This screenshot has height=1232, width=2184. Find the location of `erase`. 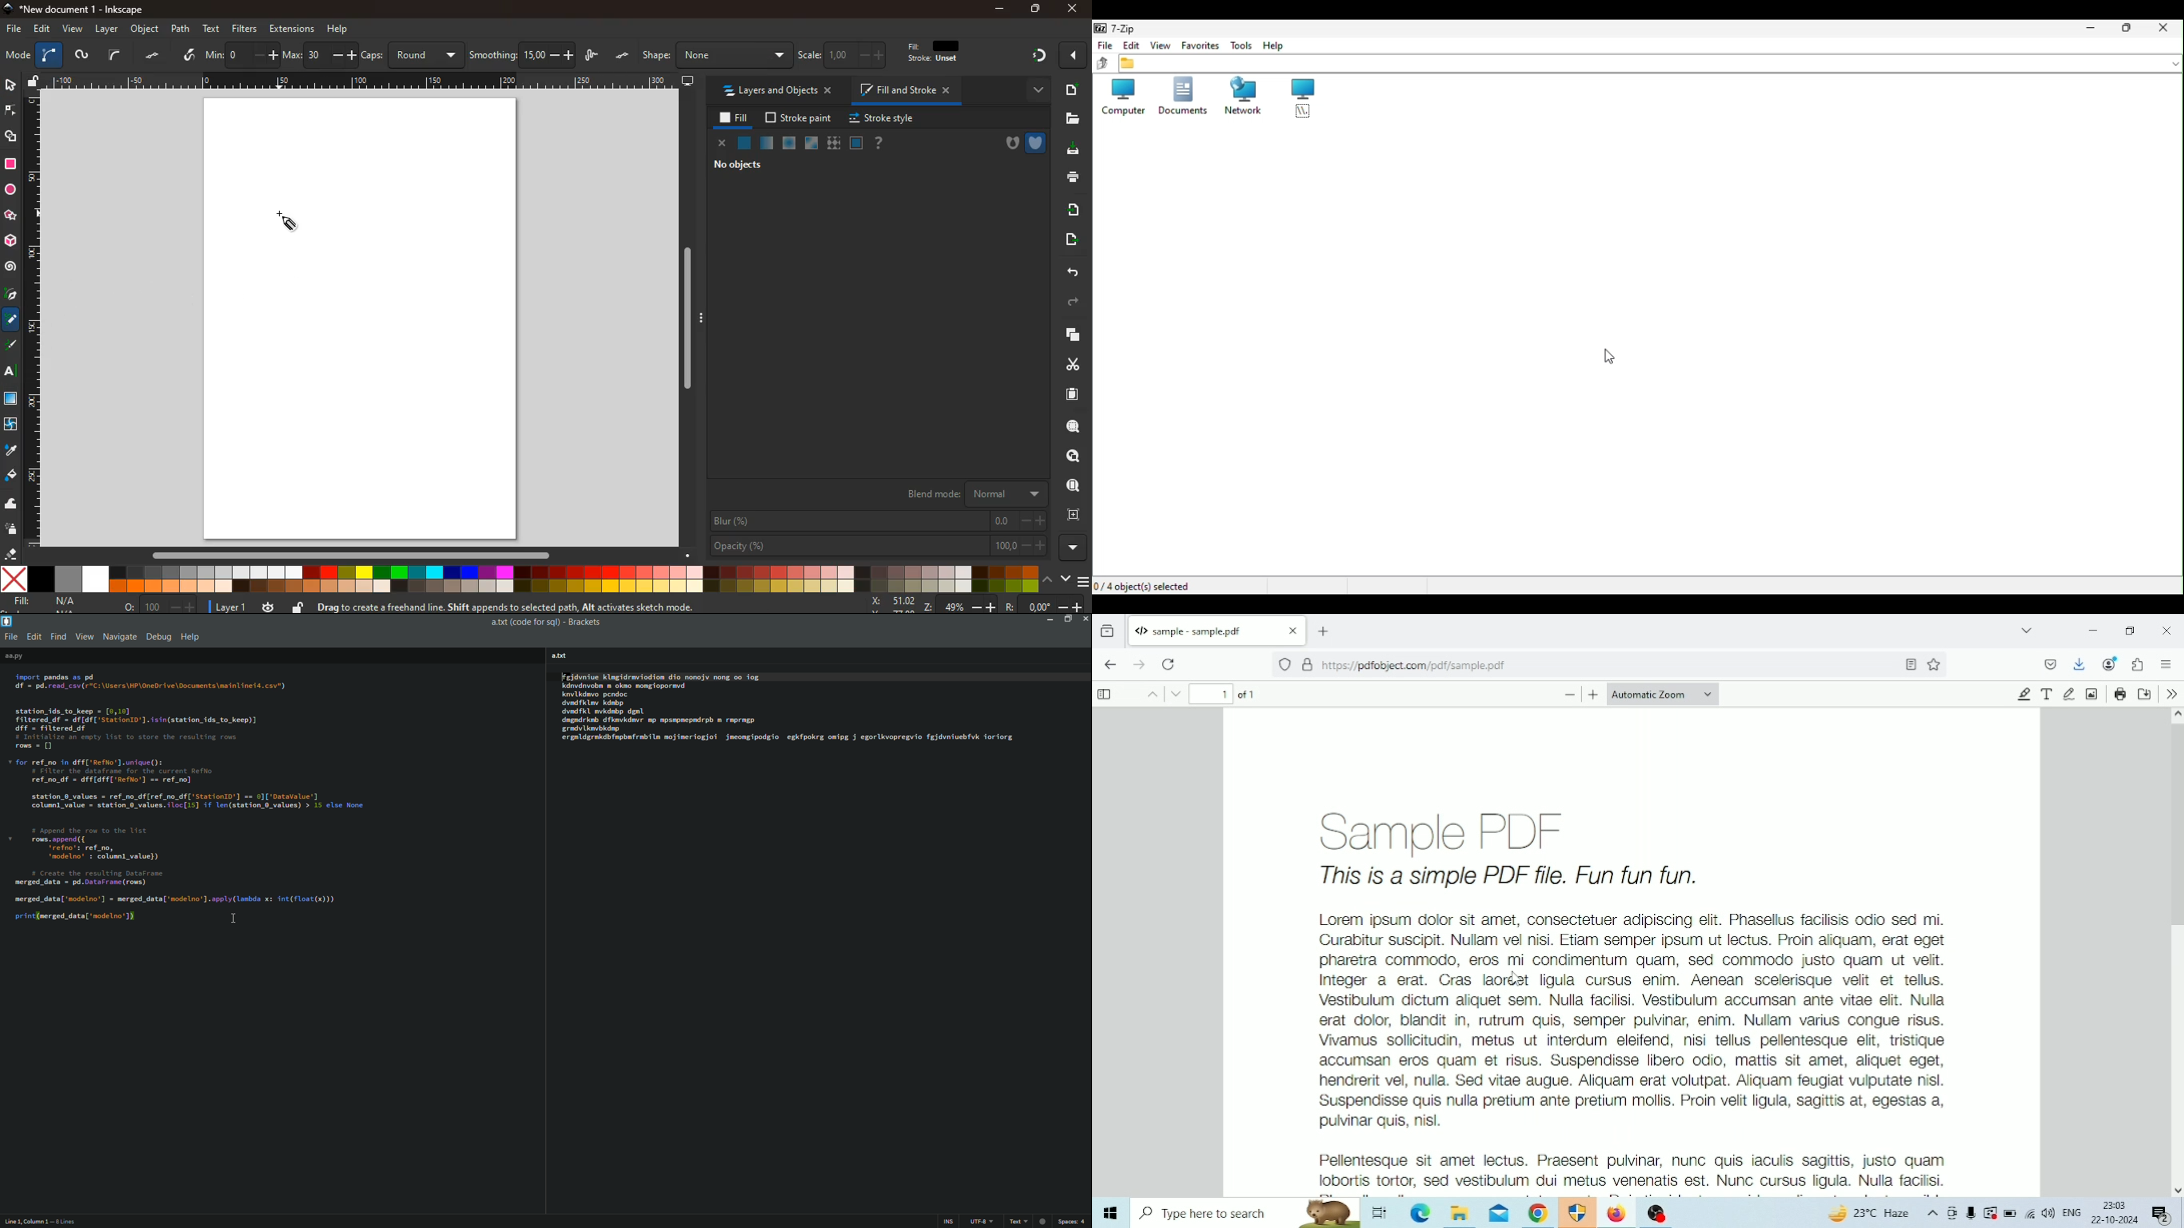

erase is located at coordinates (11, 555).